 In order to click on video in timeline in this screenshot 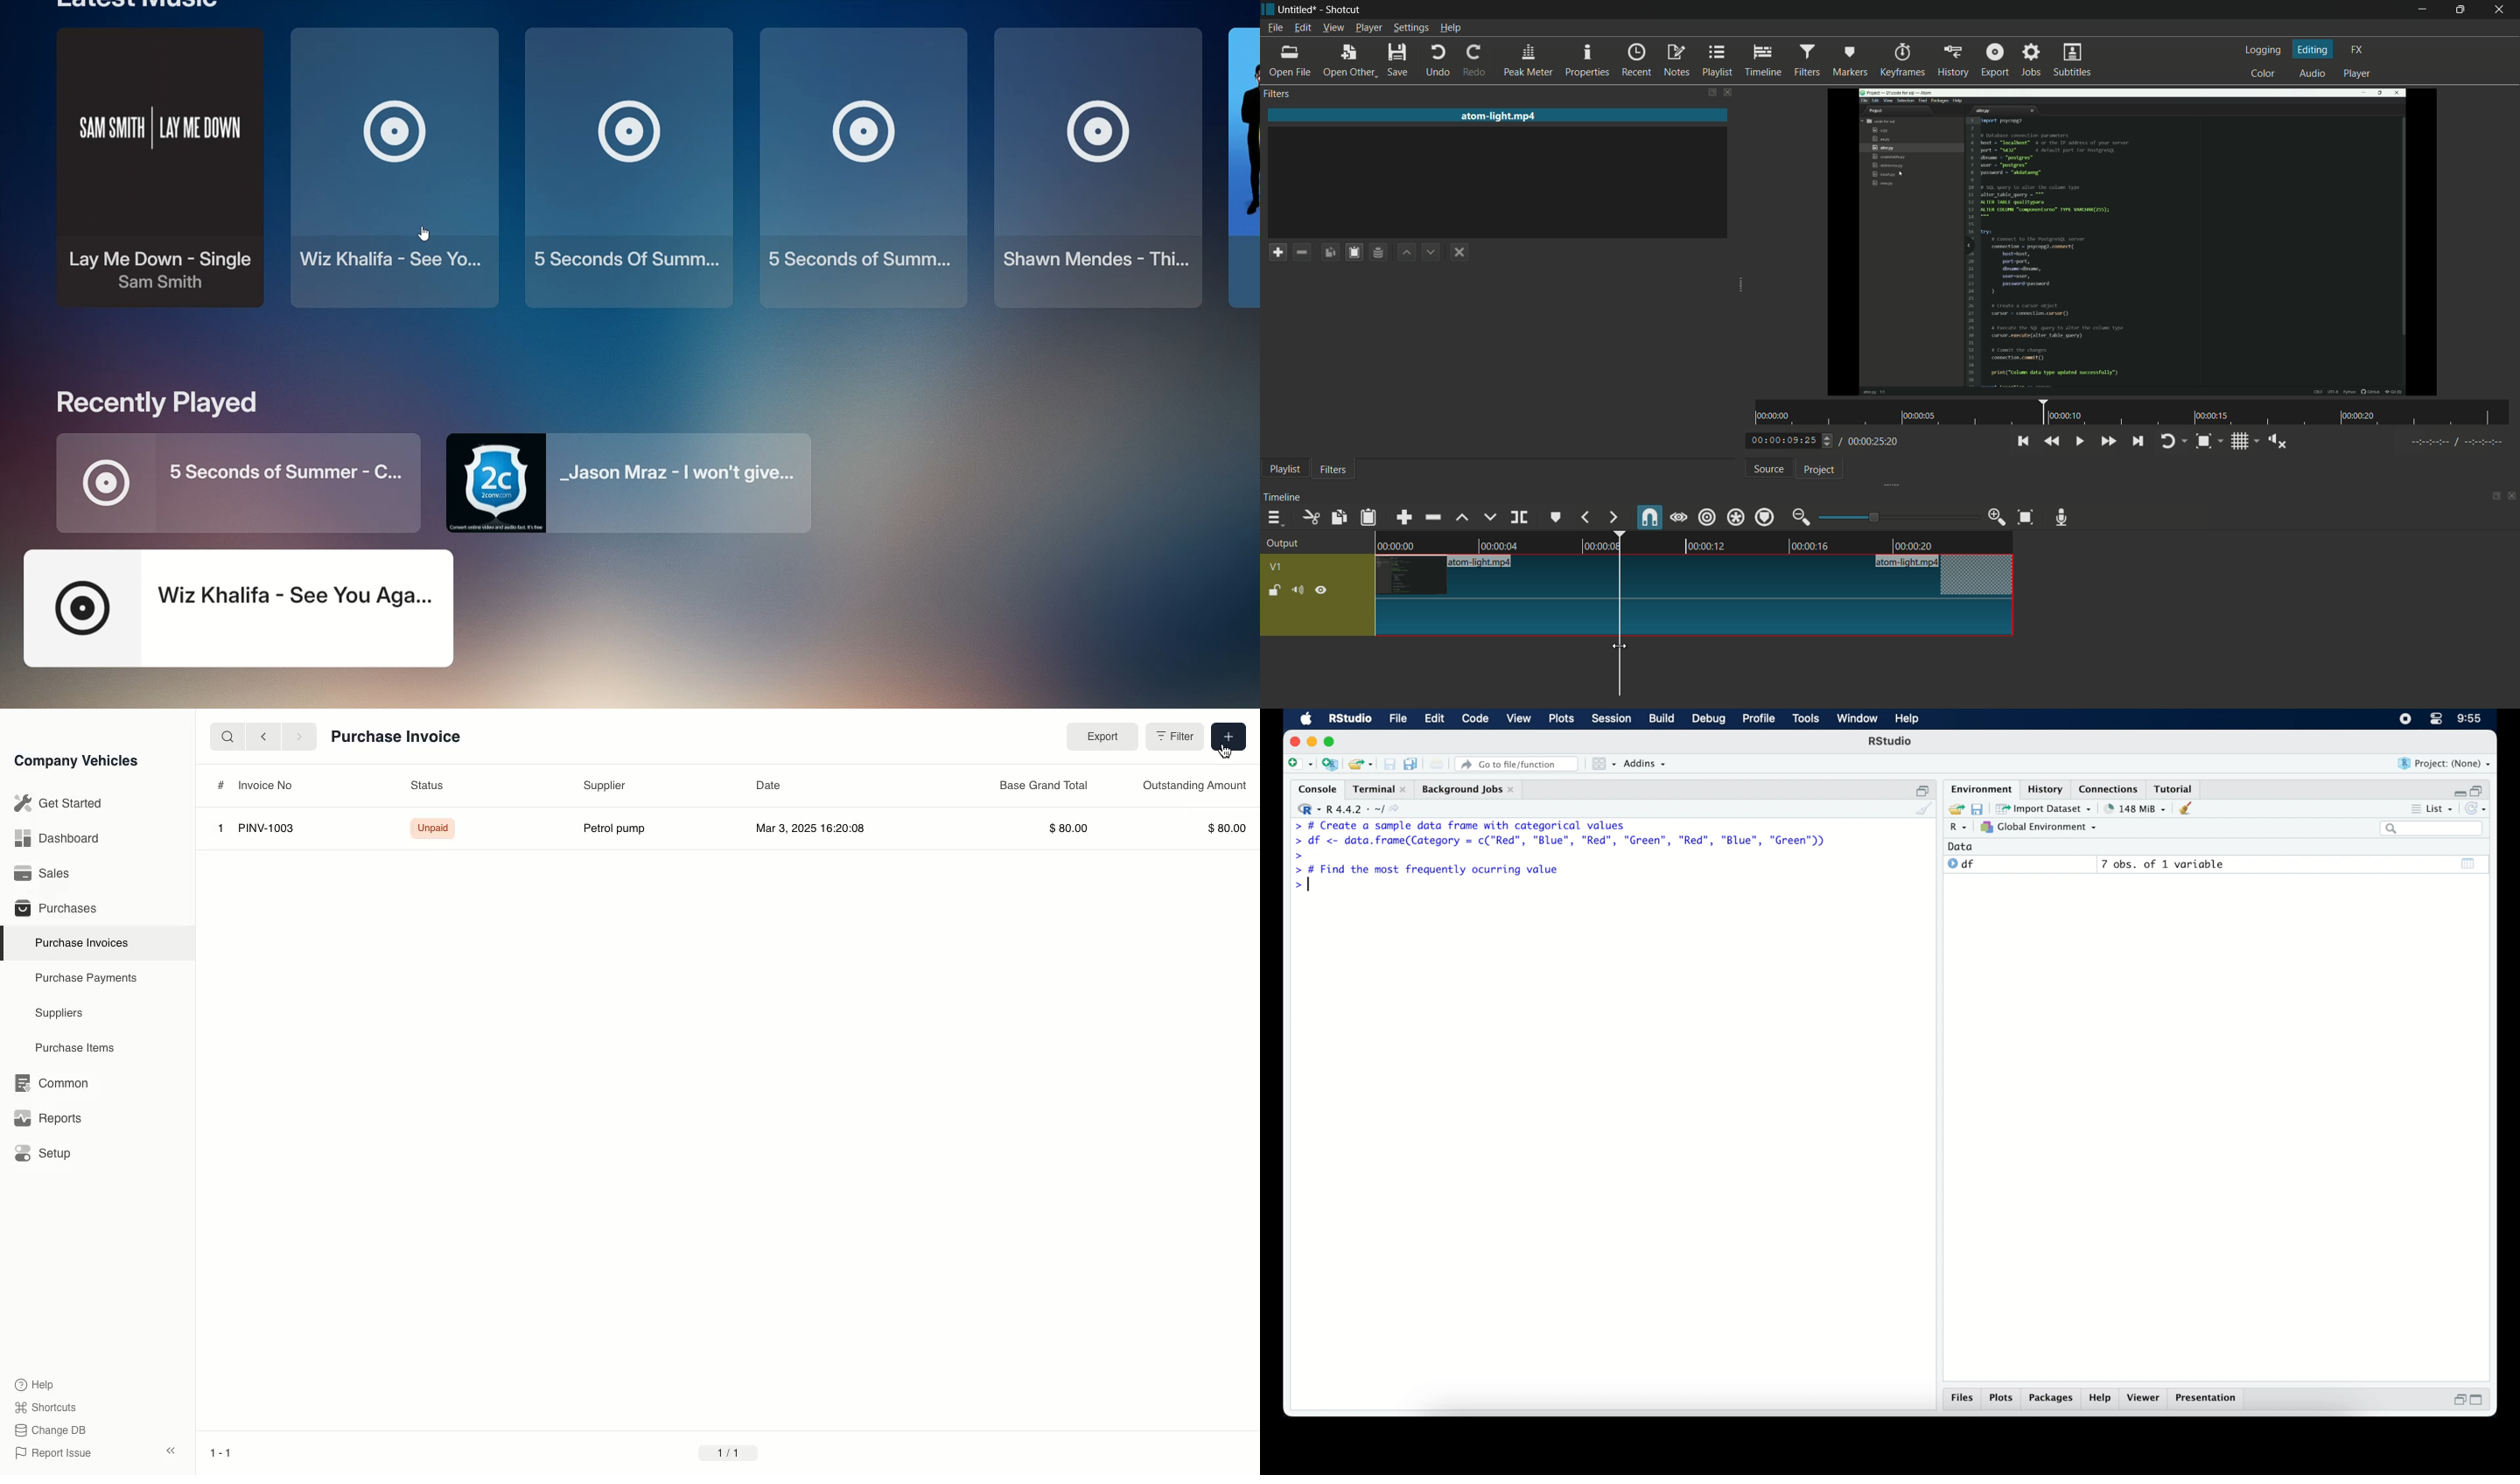, I will do `click(1696, 541)`.